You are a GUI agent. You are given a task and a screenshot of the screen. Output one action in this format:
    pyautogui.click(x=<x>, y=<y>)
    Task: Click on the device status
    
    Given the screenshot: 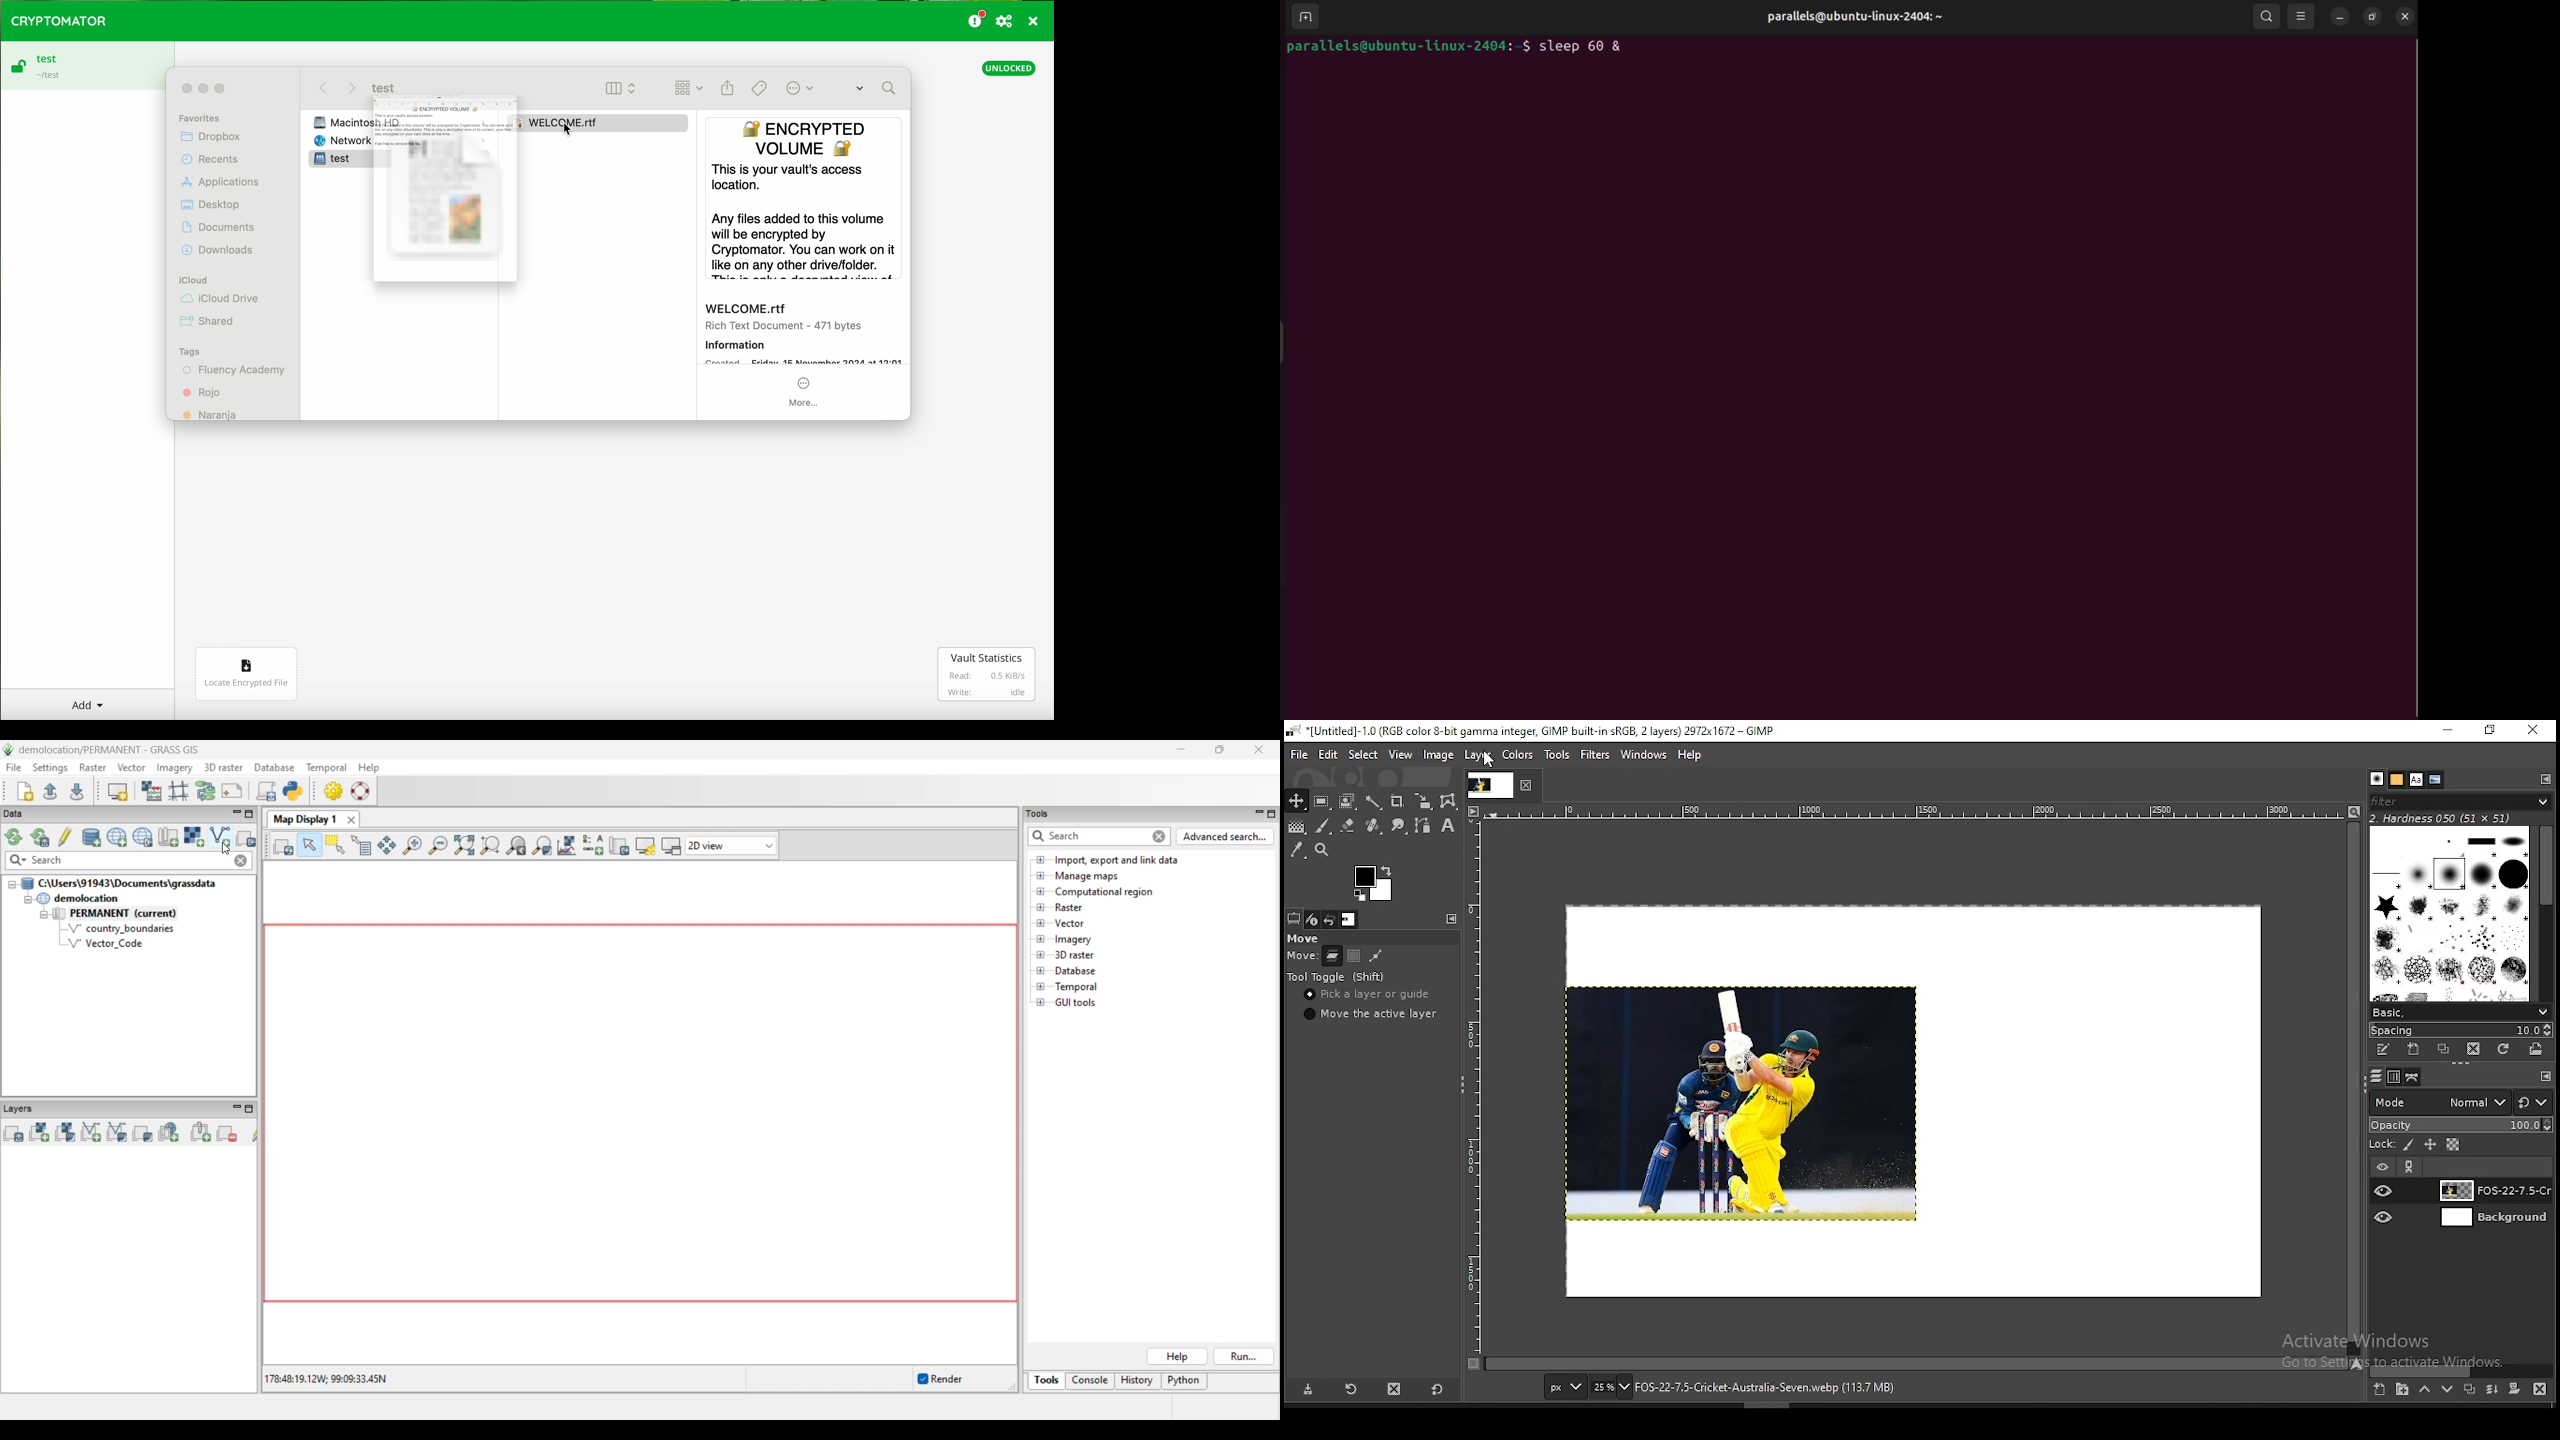 What is the action you would take?
    pyautogui.click(x=1313, y=919)
    